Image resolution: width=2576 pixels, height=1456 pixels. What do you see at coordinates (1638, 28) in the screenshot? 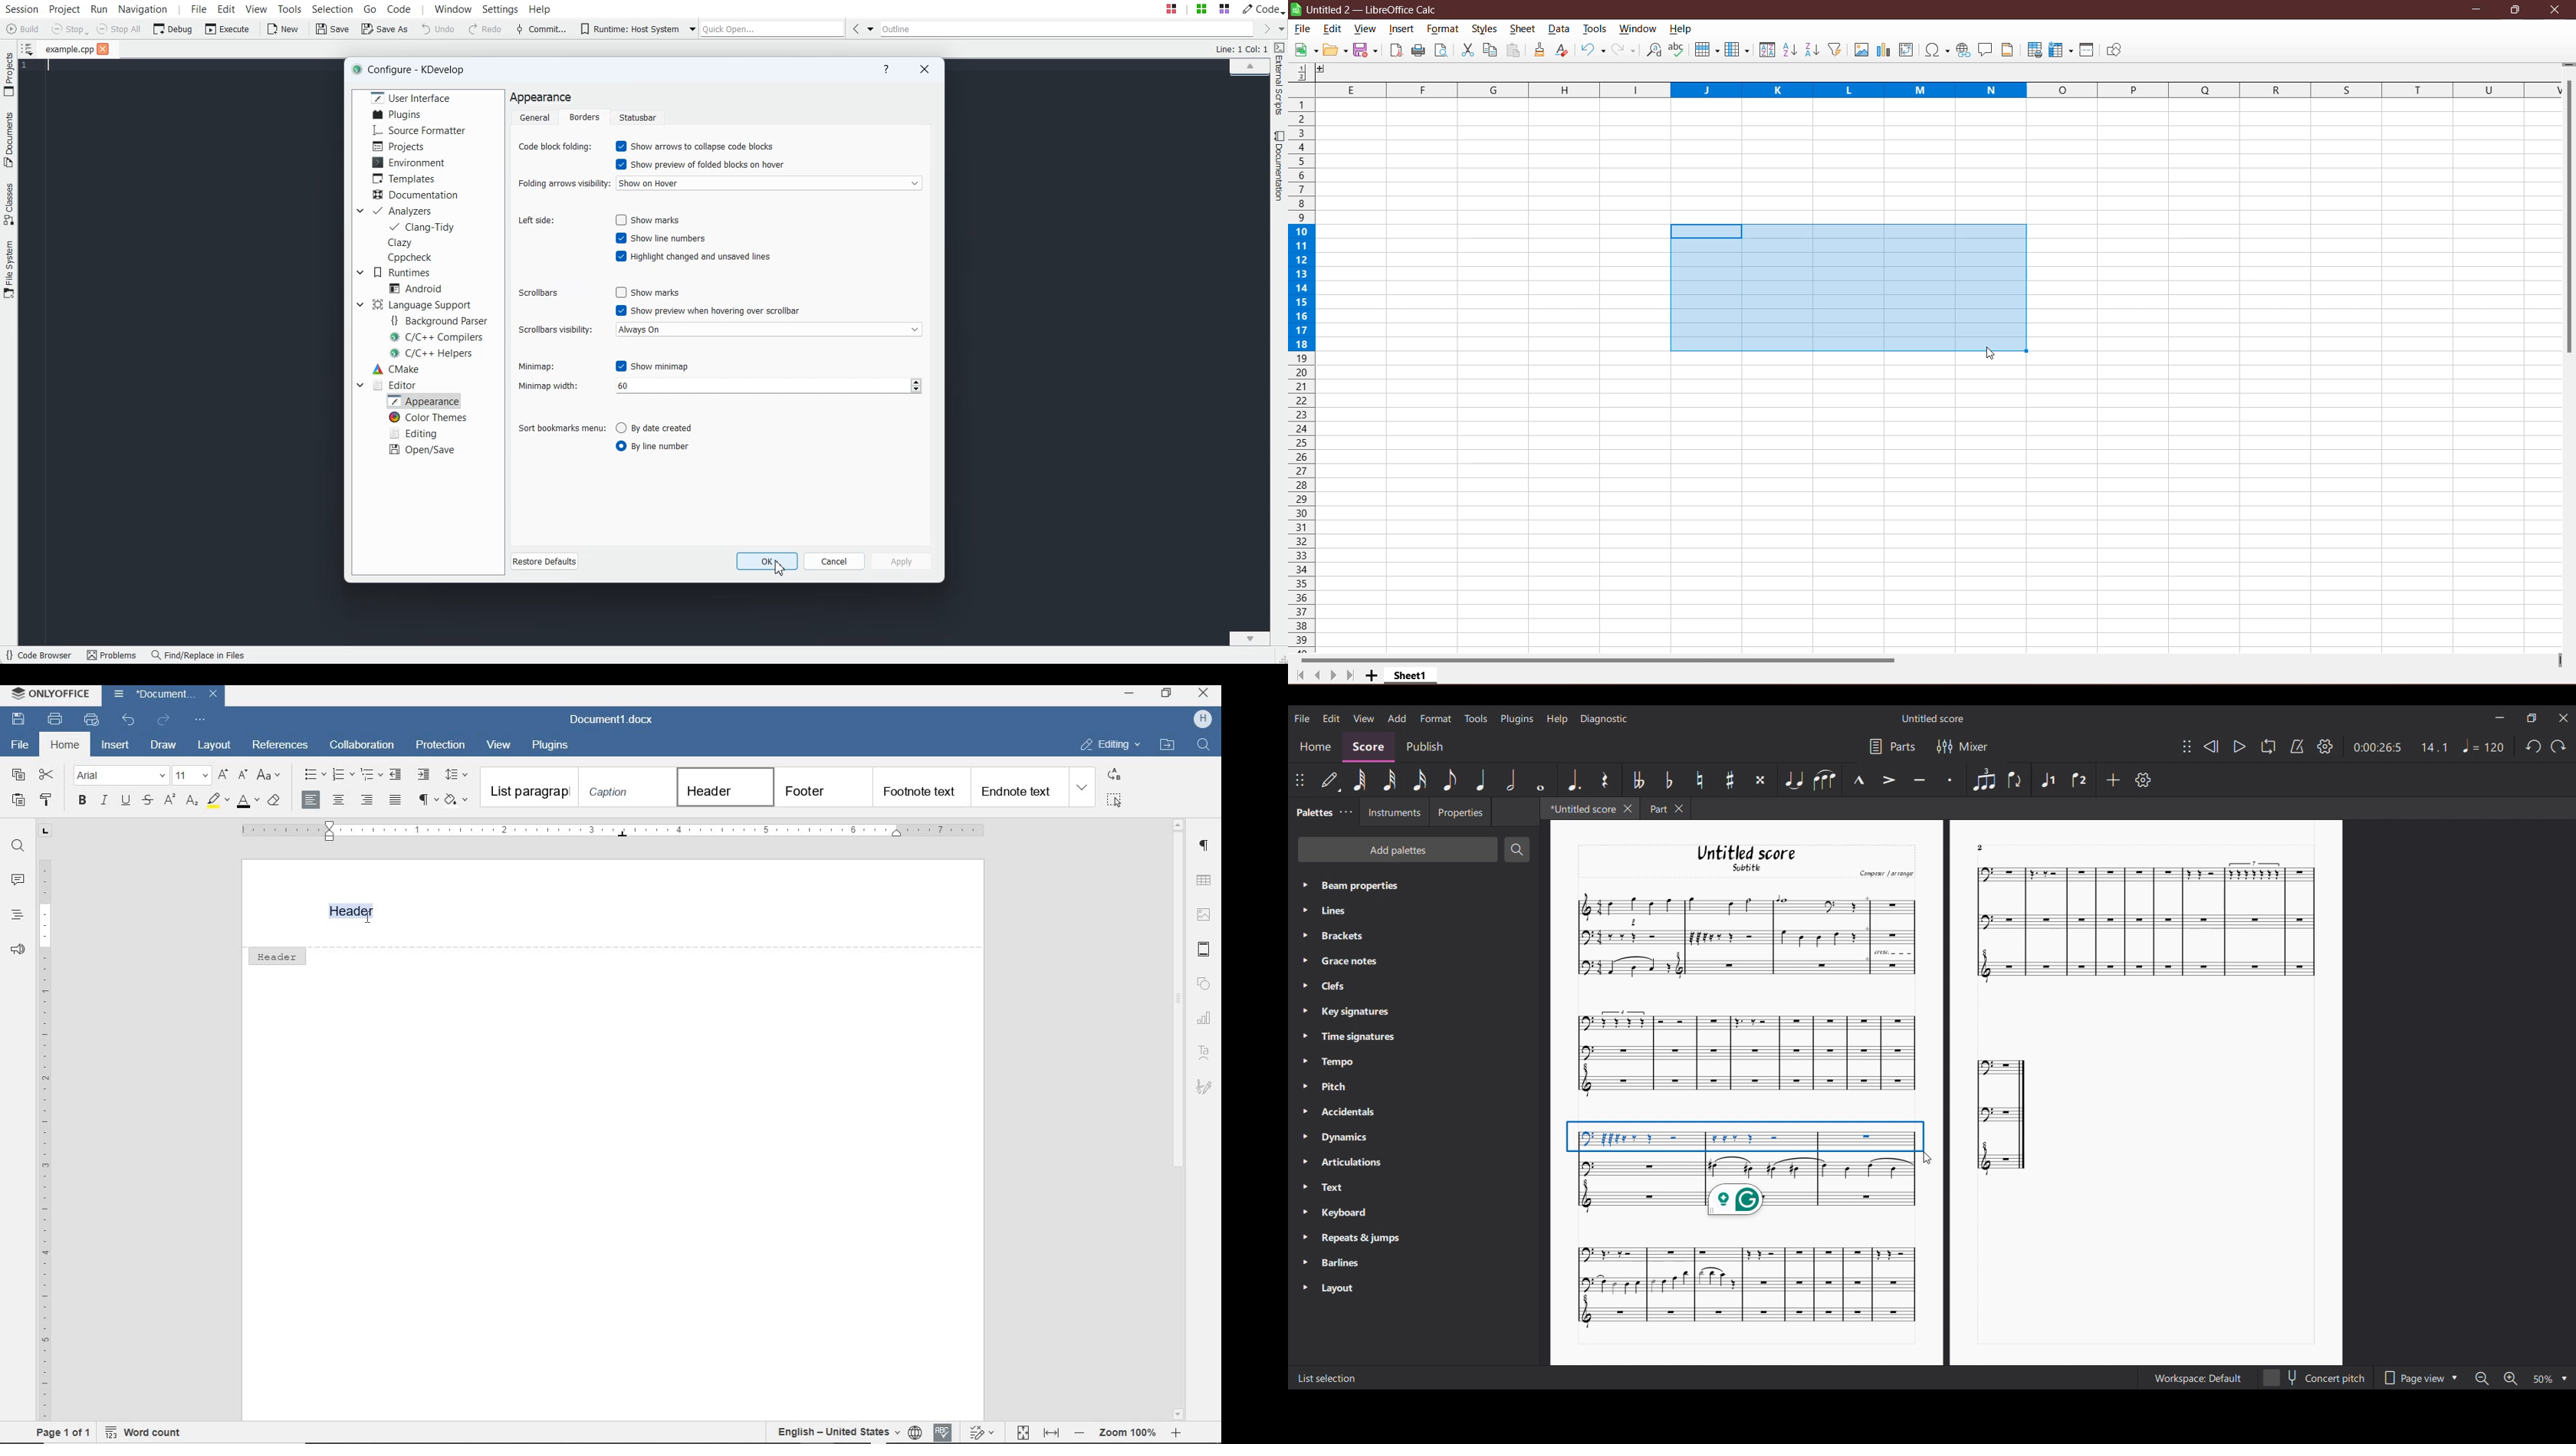
I see `Window` at bounding box center [1638, 28].